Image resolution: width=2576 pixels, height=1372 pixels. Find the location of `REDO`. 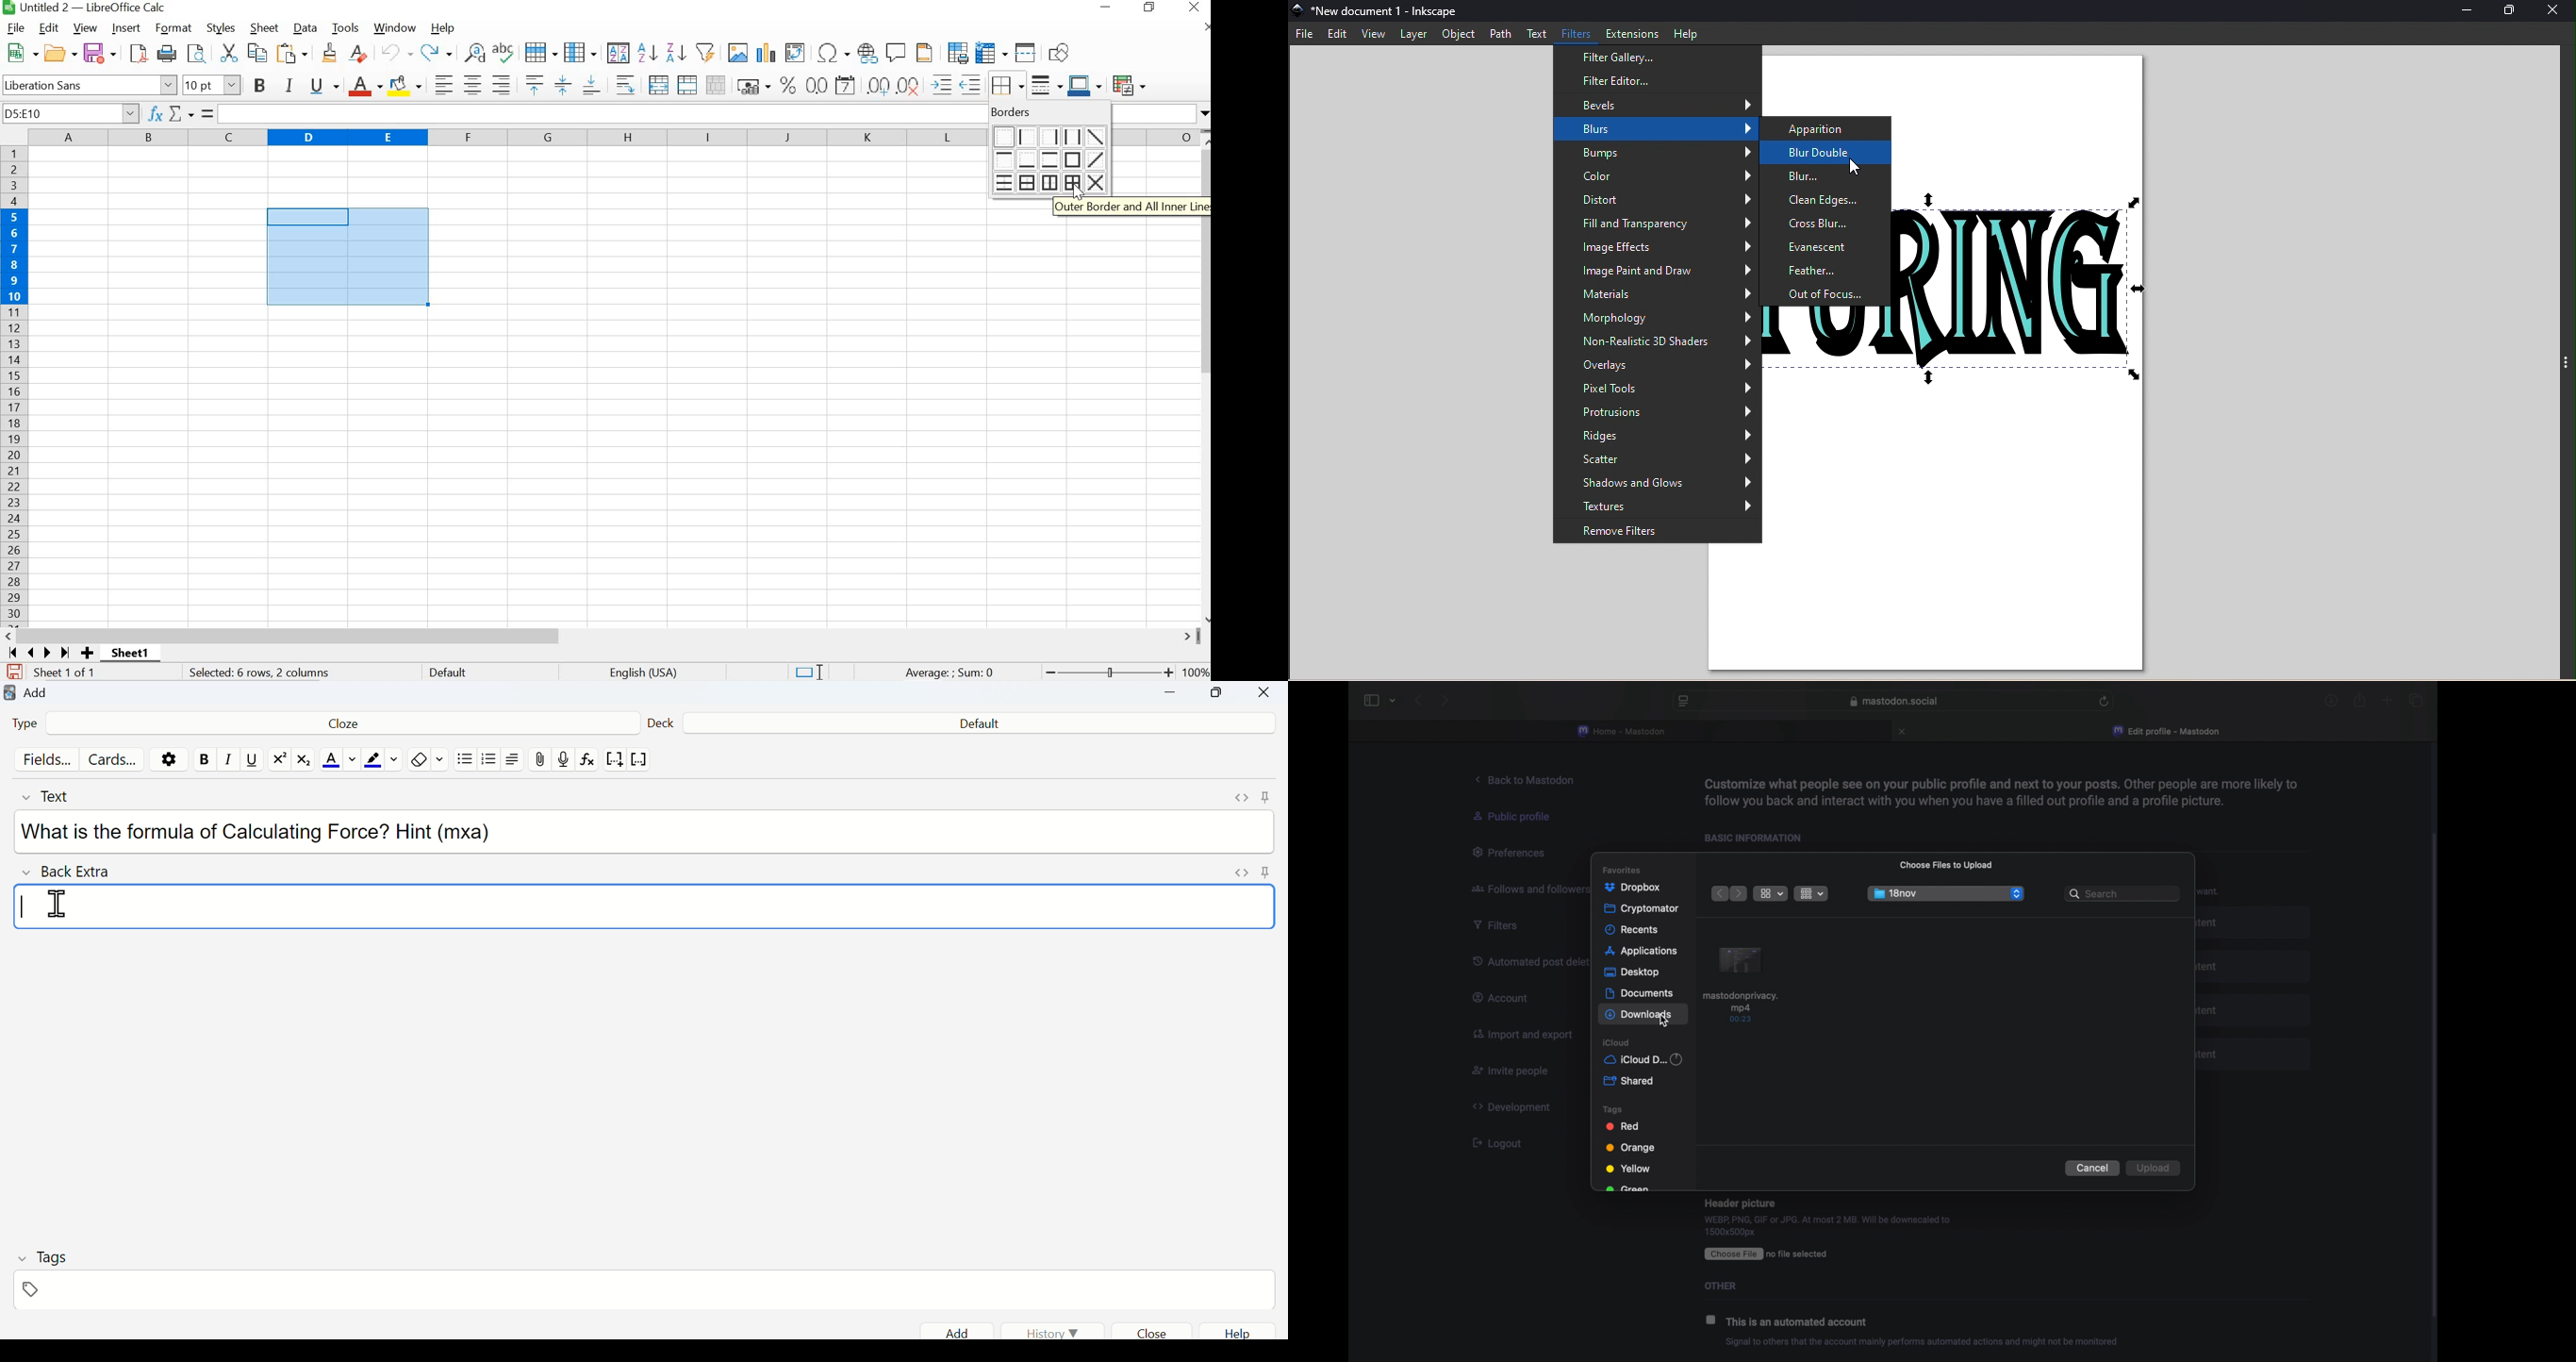

REDO is located at coordinates (437, 53).